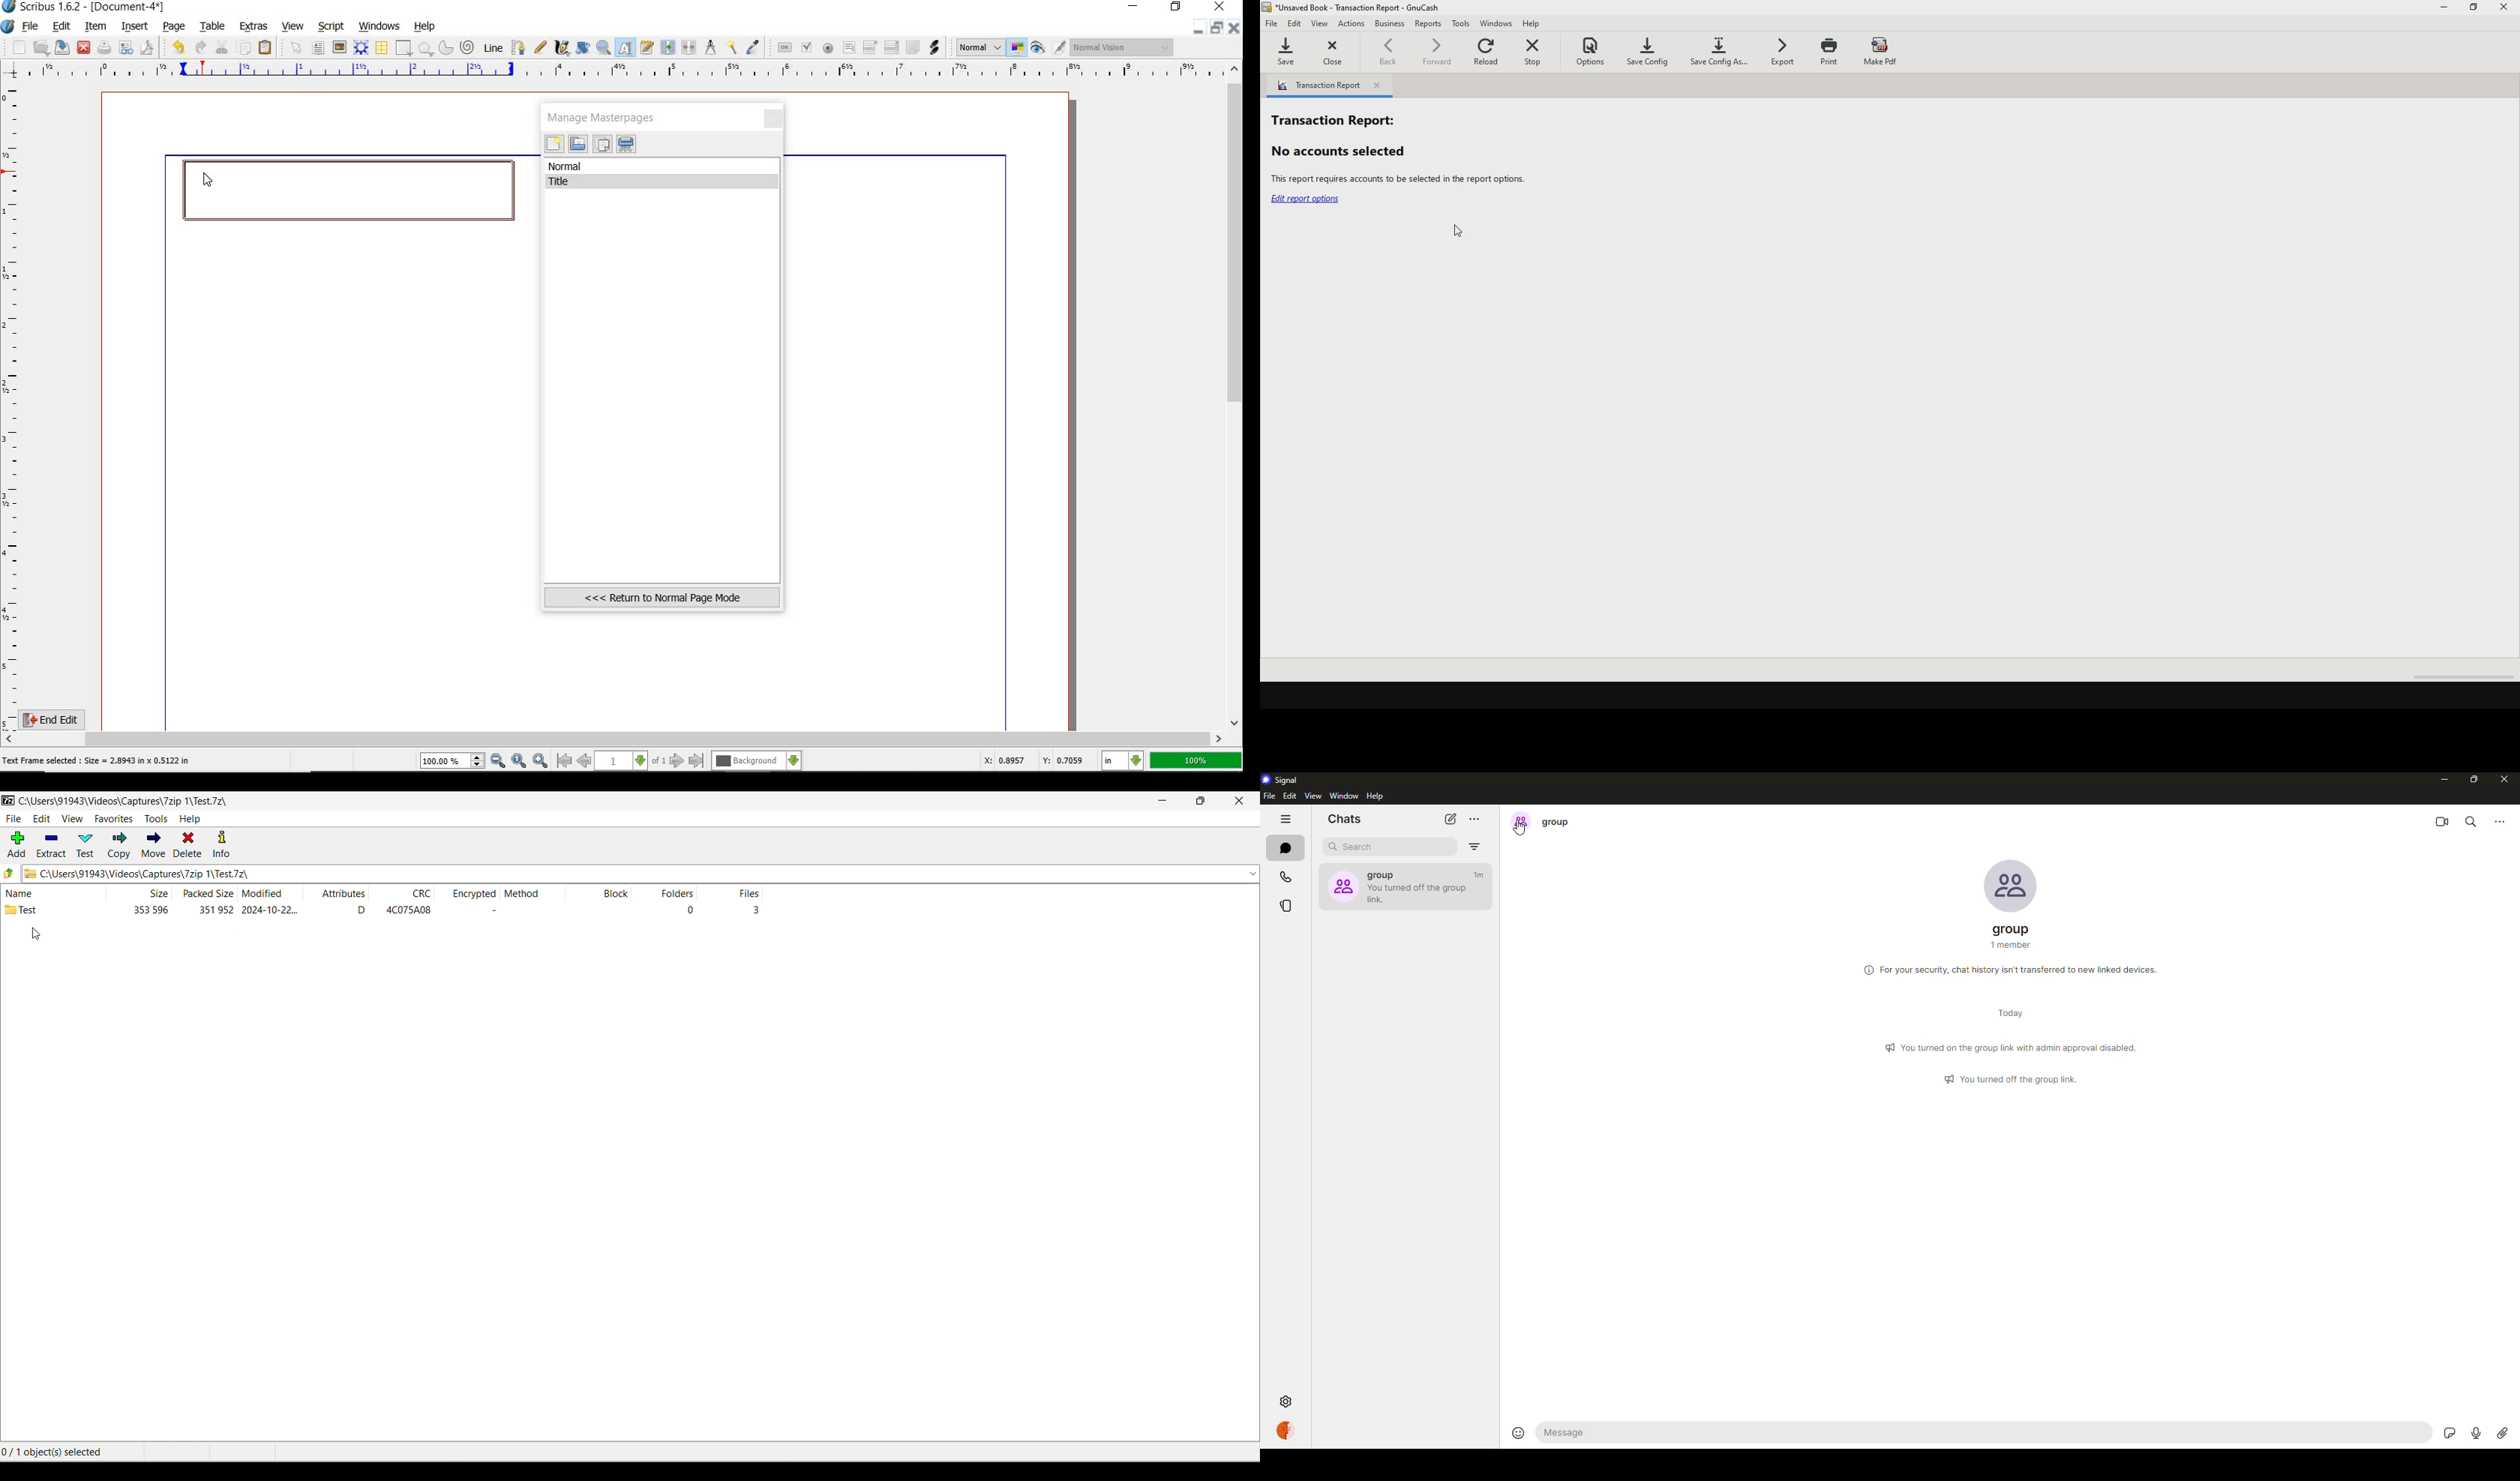 This screenshot has height=1484, width=2520. Describe the element at coordinates (2474, 1431) in the screenshot. I see `record` at that location.